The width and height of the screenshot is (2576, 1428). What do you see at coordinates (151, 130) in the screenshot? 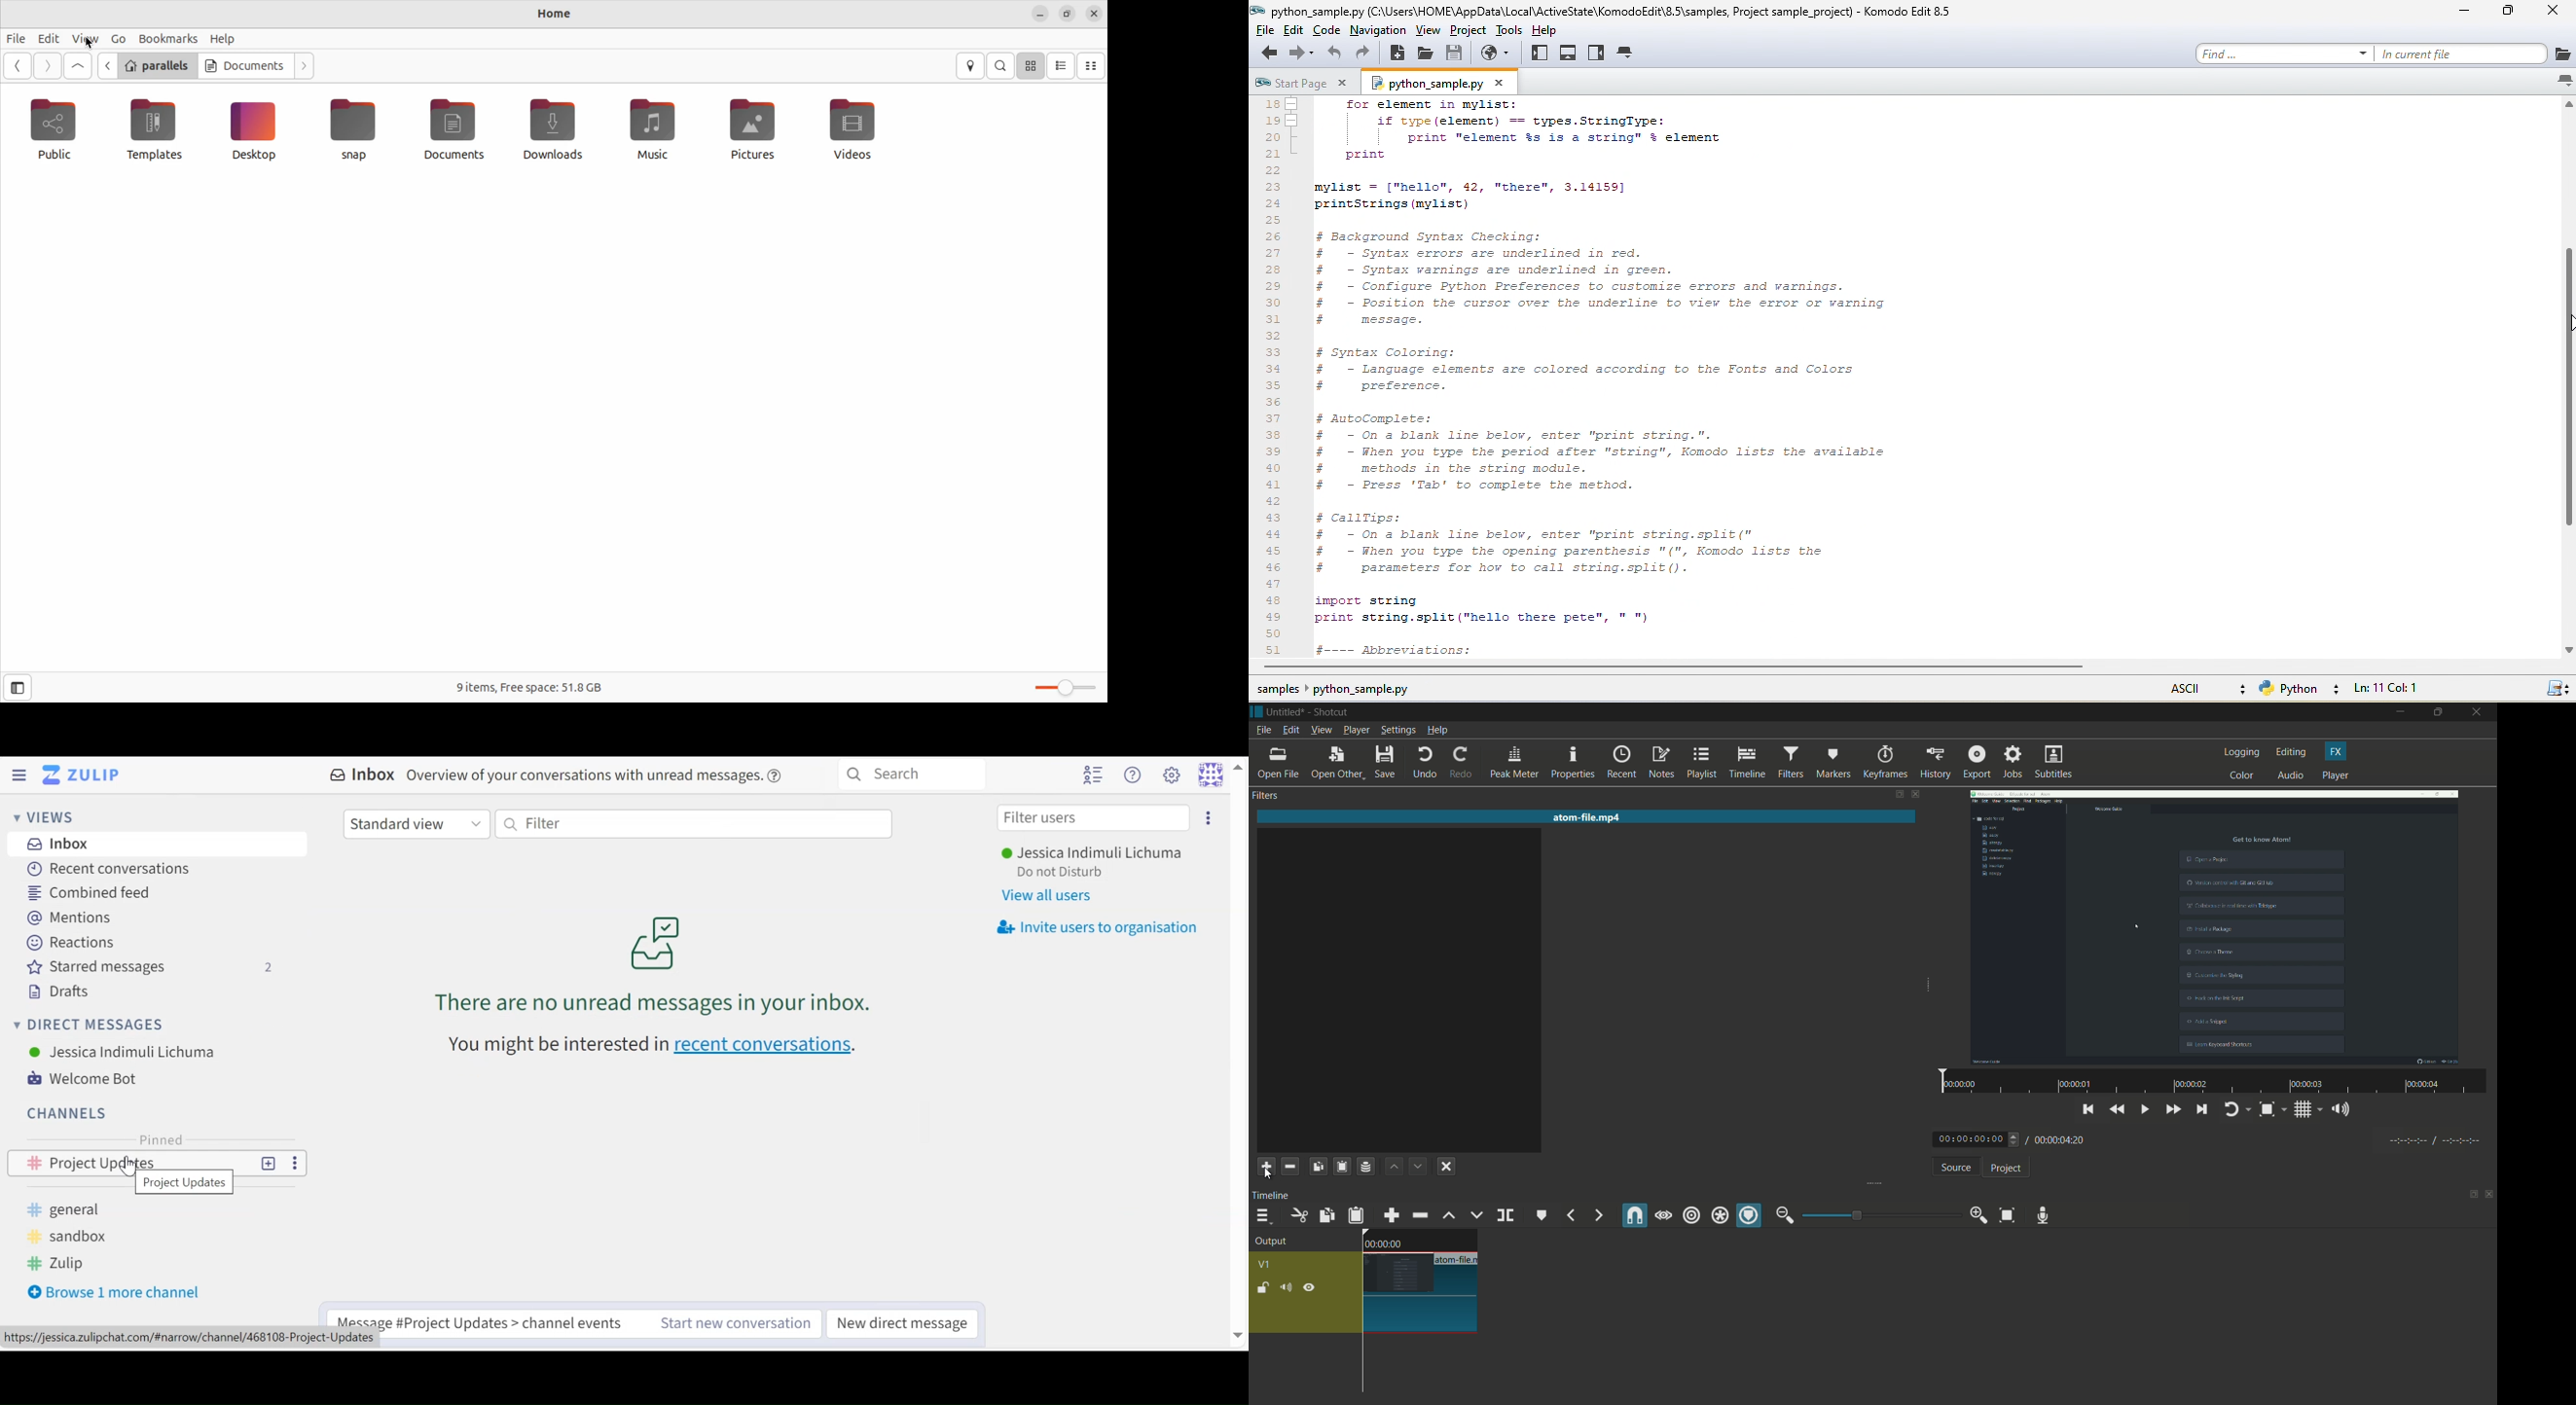
I see `templates` at bounding box center [151, 130].